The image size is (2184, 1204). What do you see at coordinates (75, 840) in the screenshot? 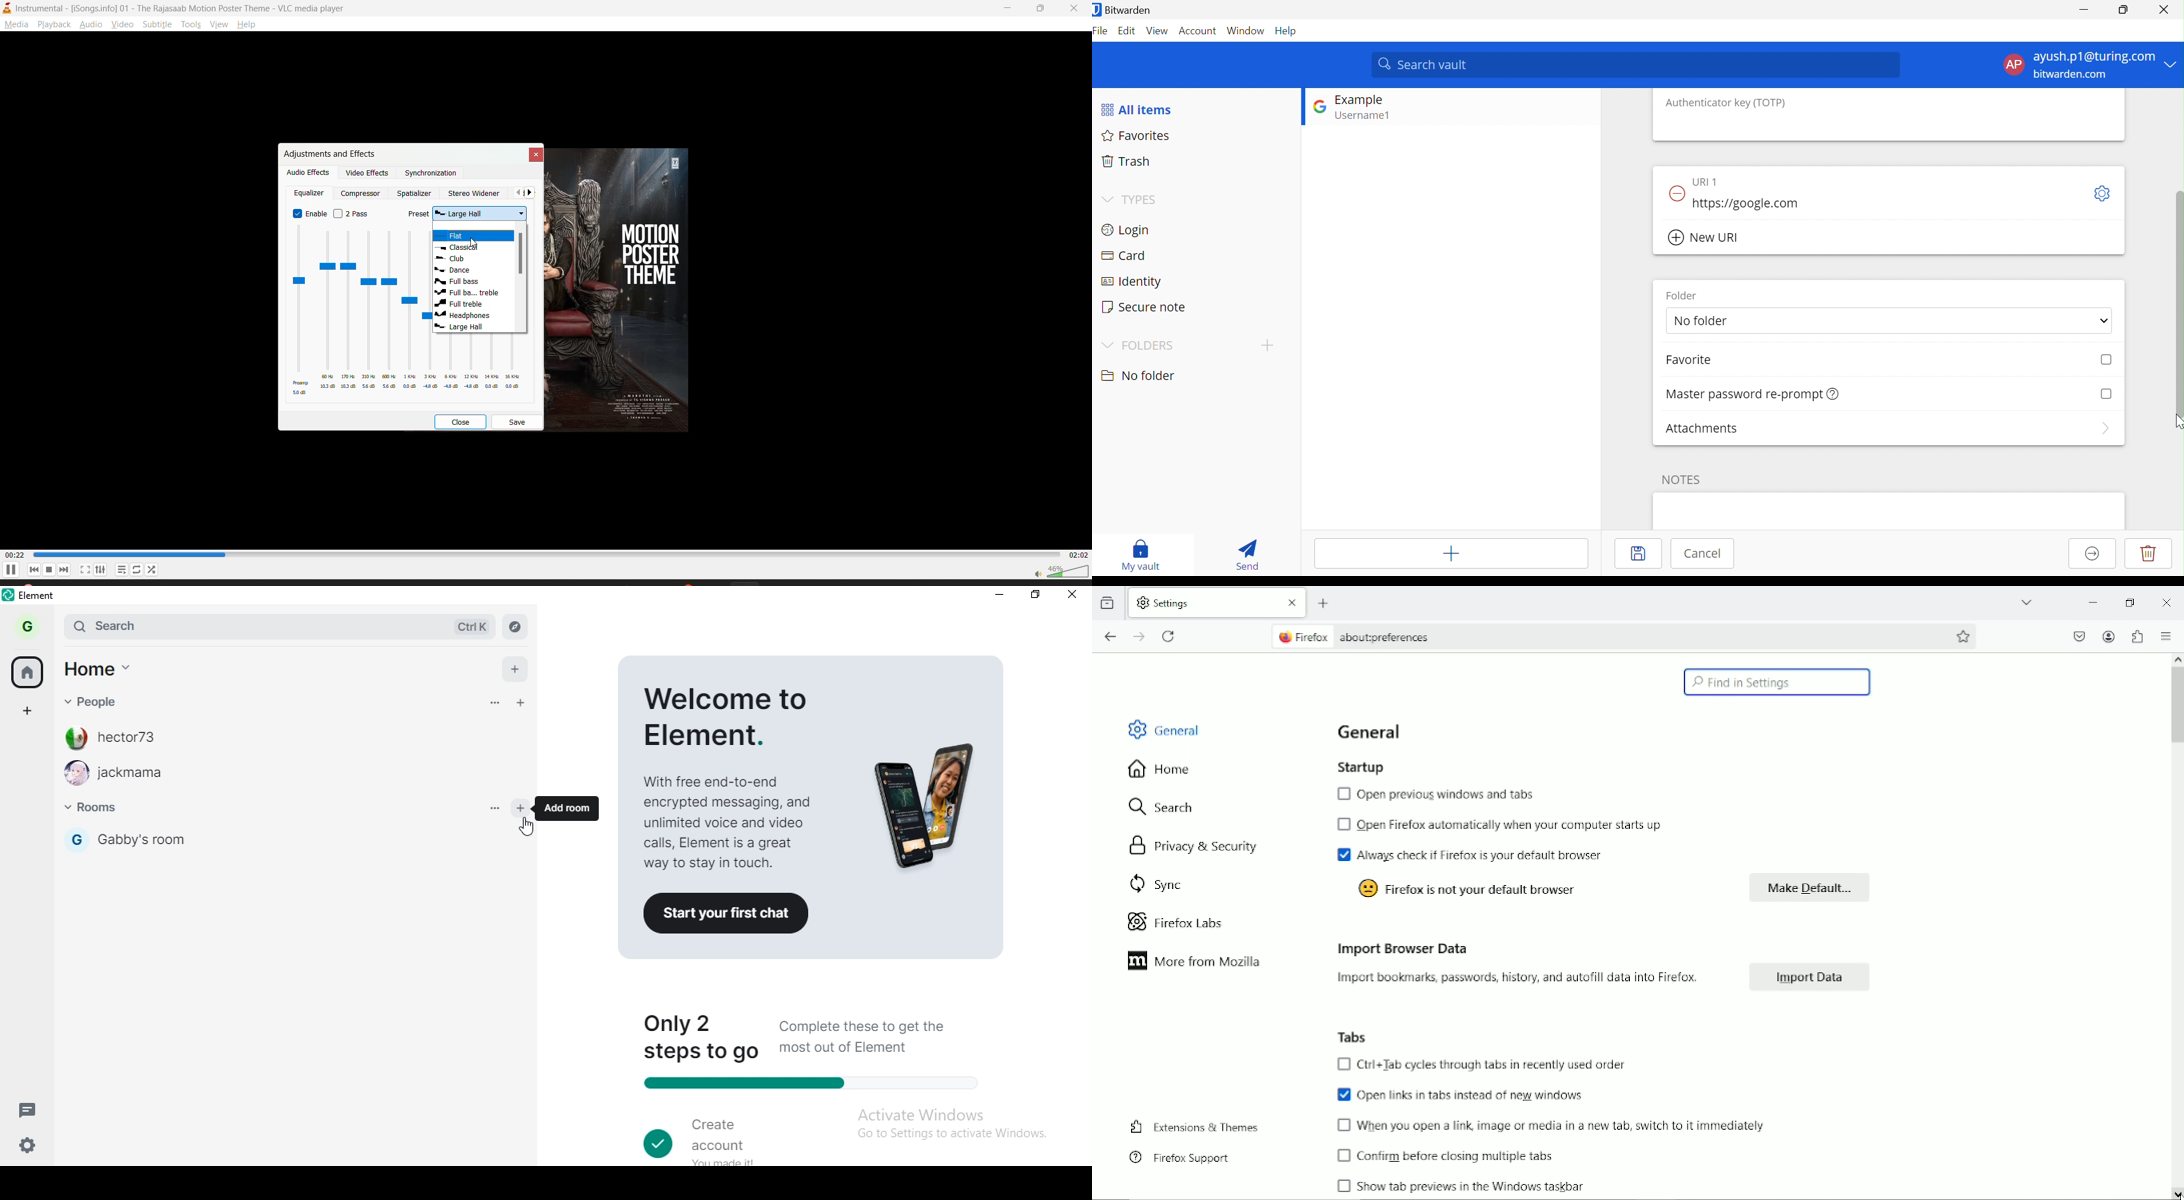
I see `G` at bounding box center [75, 840].